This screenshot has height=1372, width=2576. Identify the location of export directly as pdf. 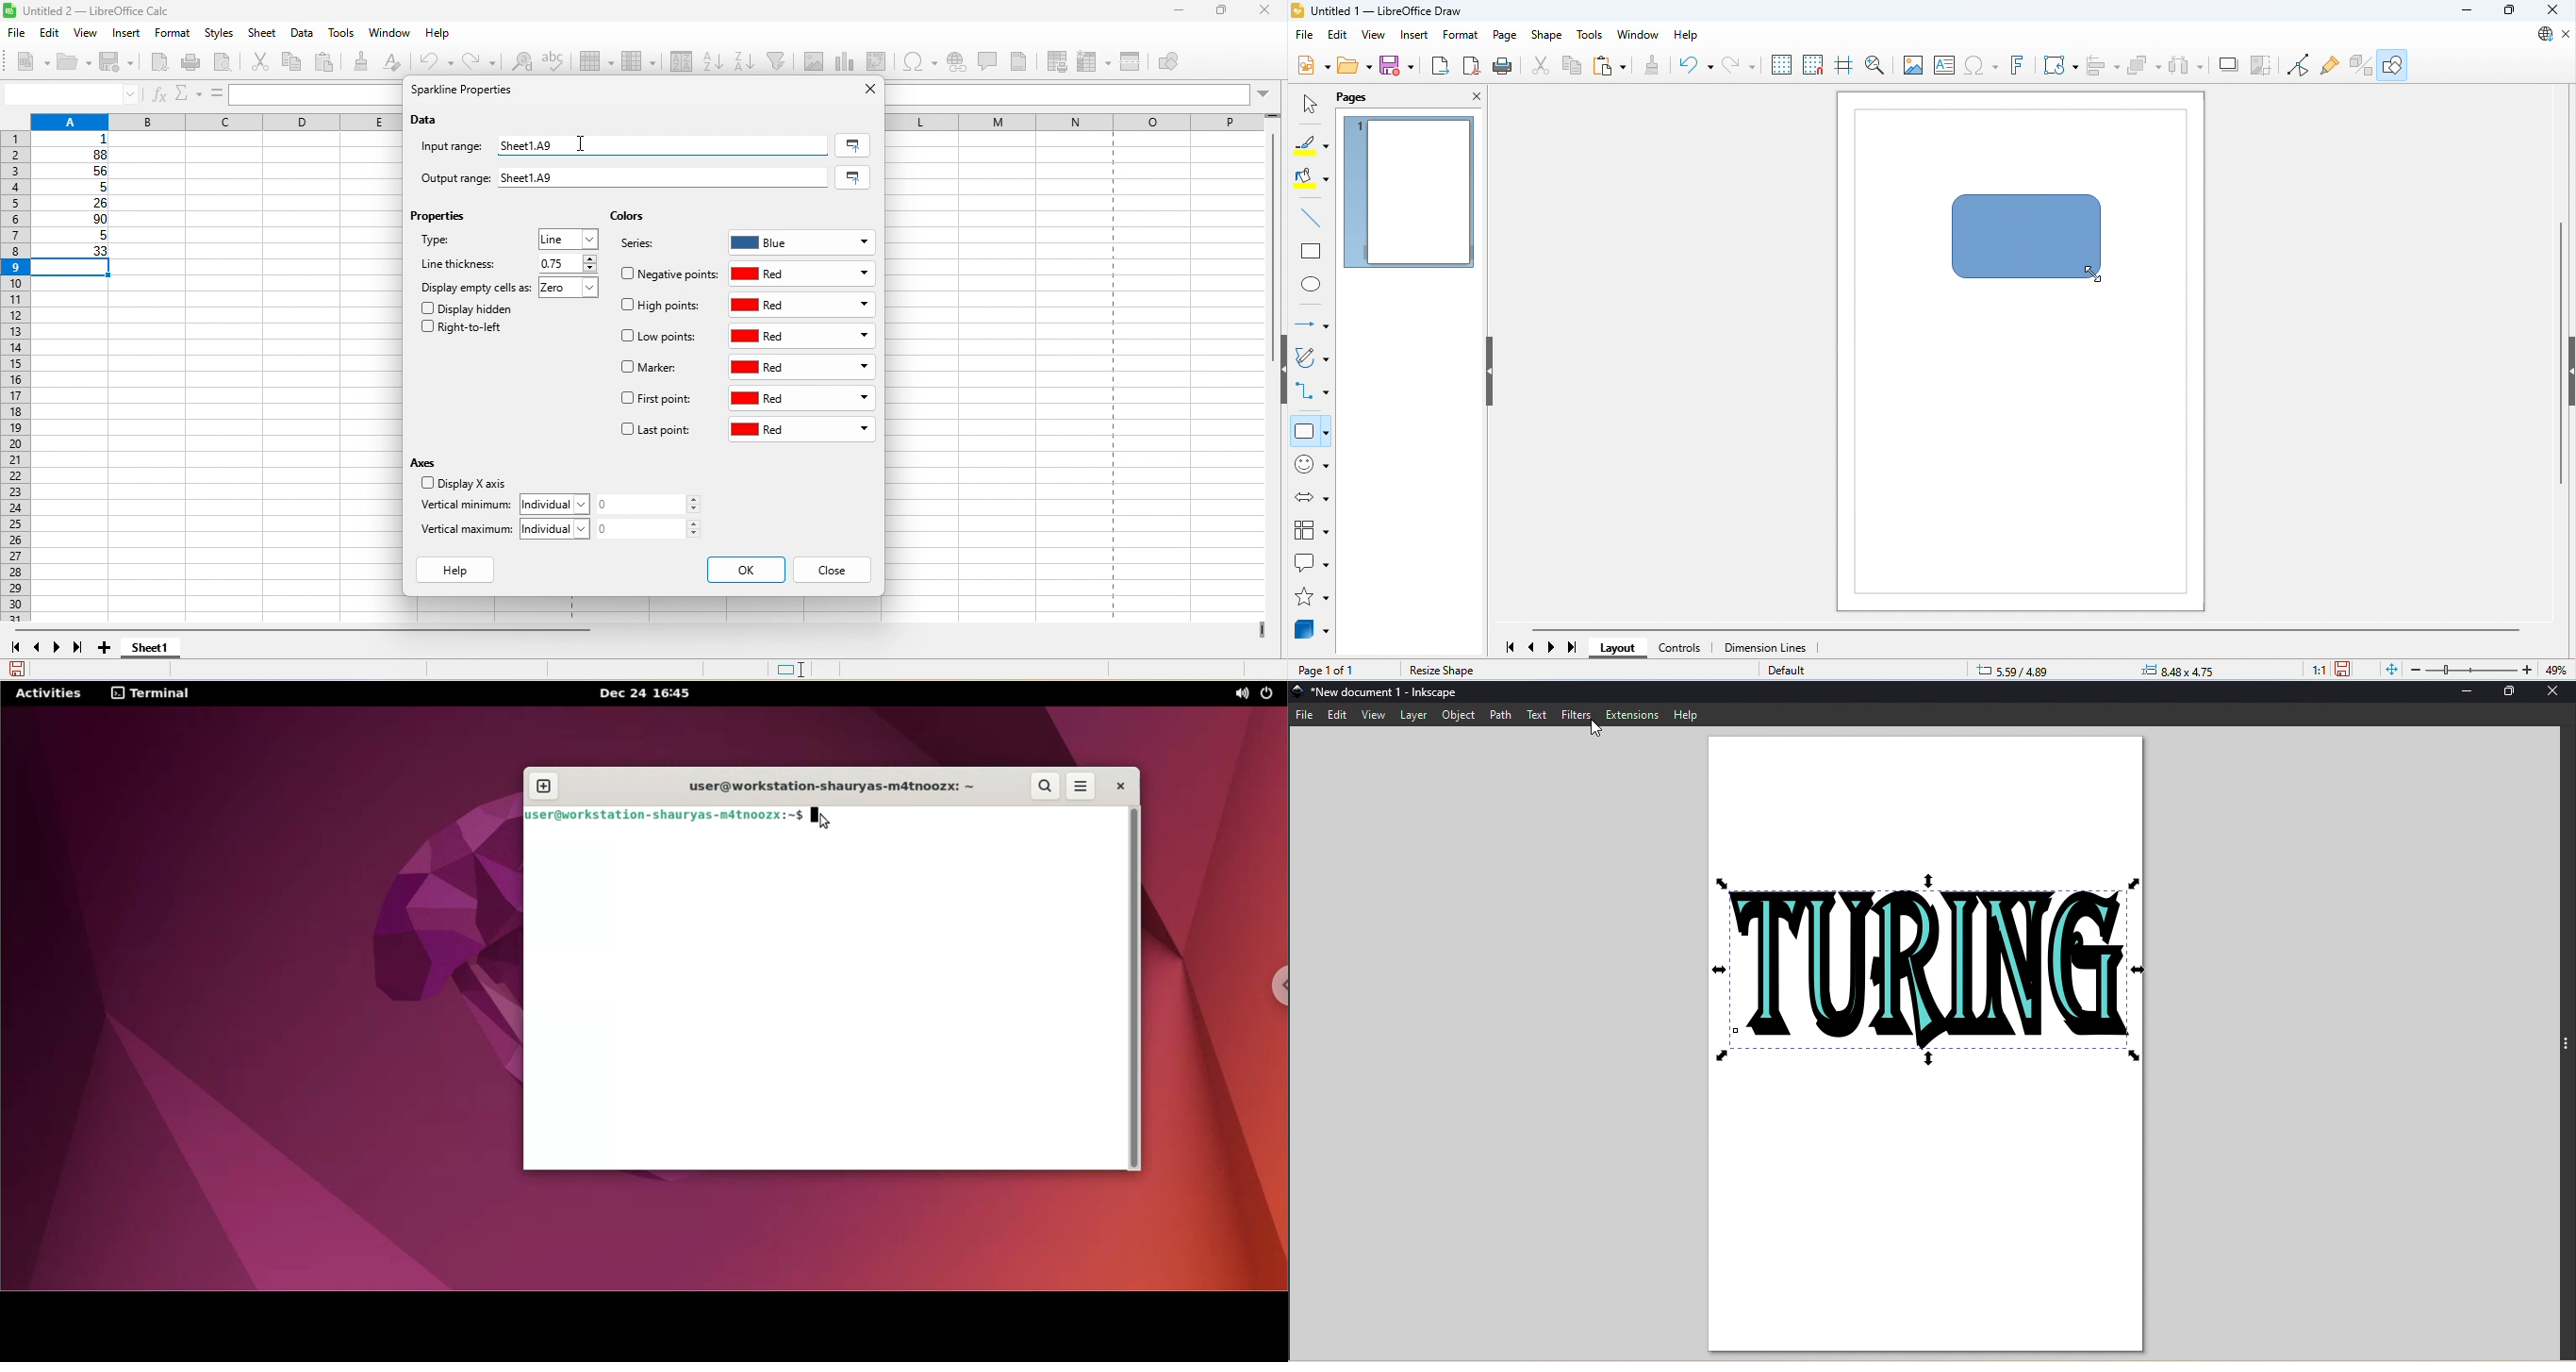
(162, 64).